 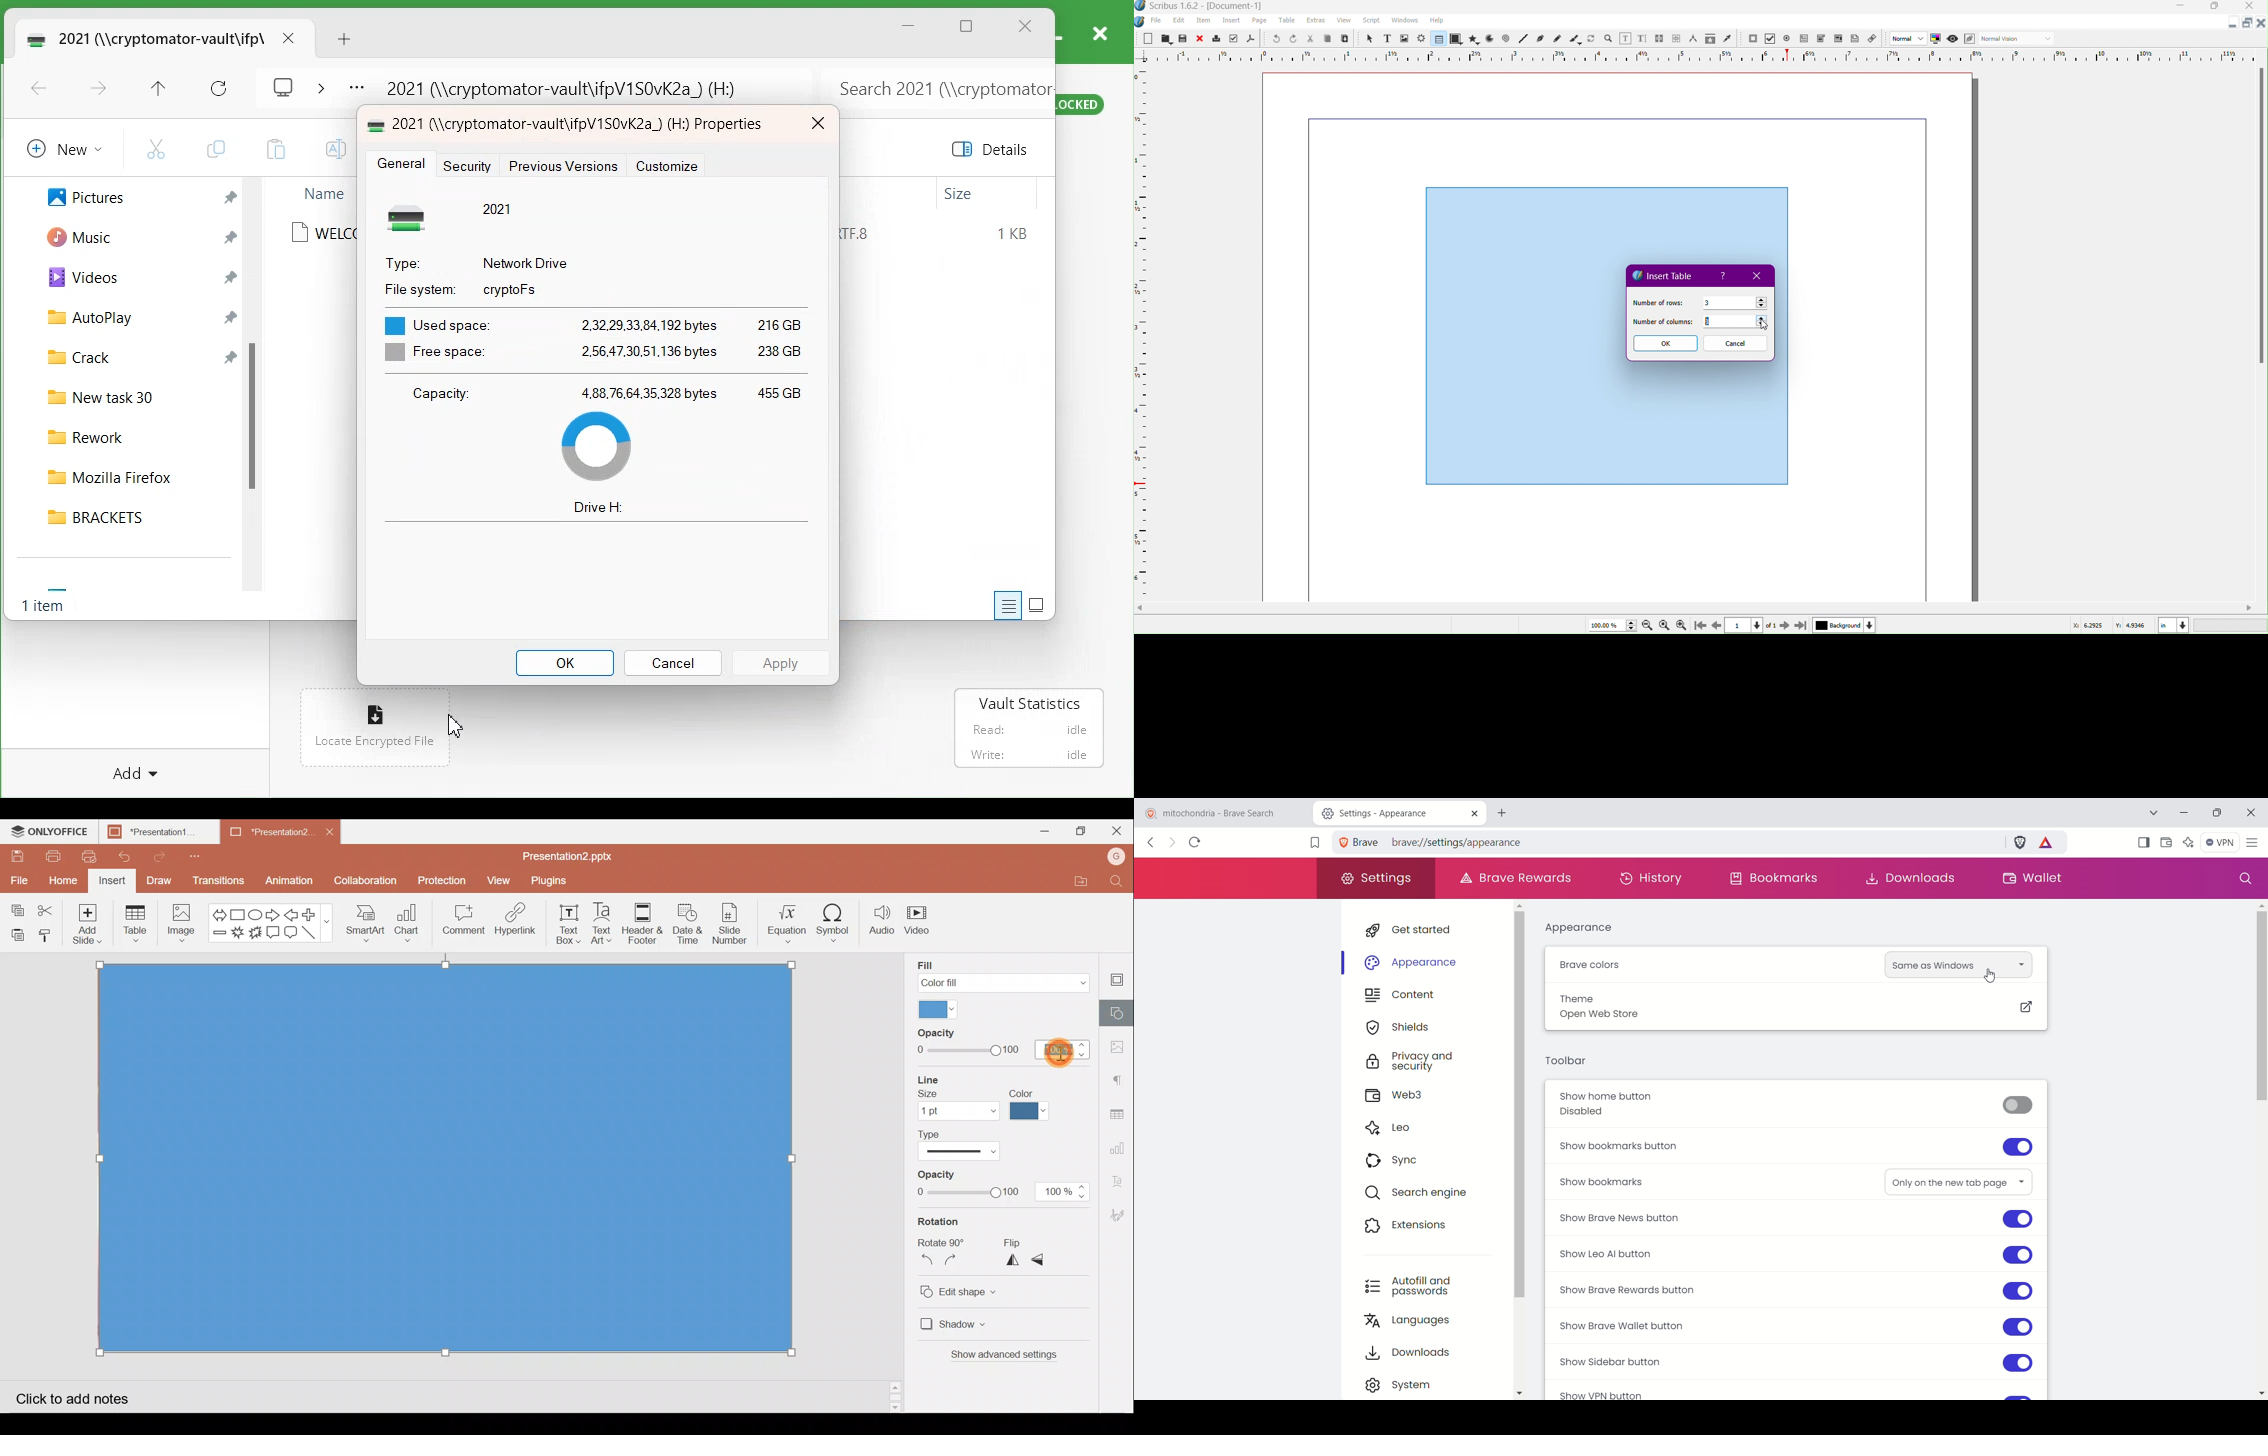 What do you see at coordinates (1120, 1047) in the screenshot?
I see `Image settings` at bounding box center [1120, 1047].